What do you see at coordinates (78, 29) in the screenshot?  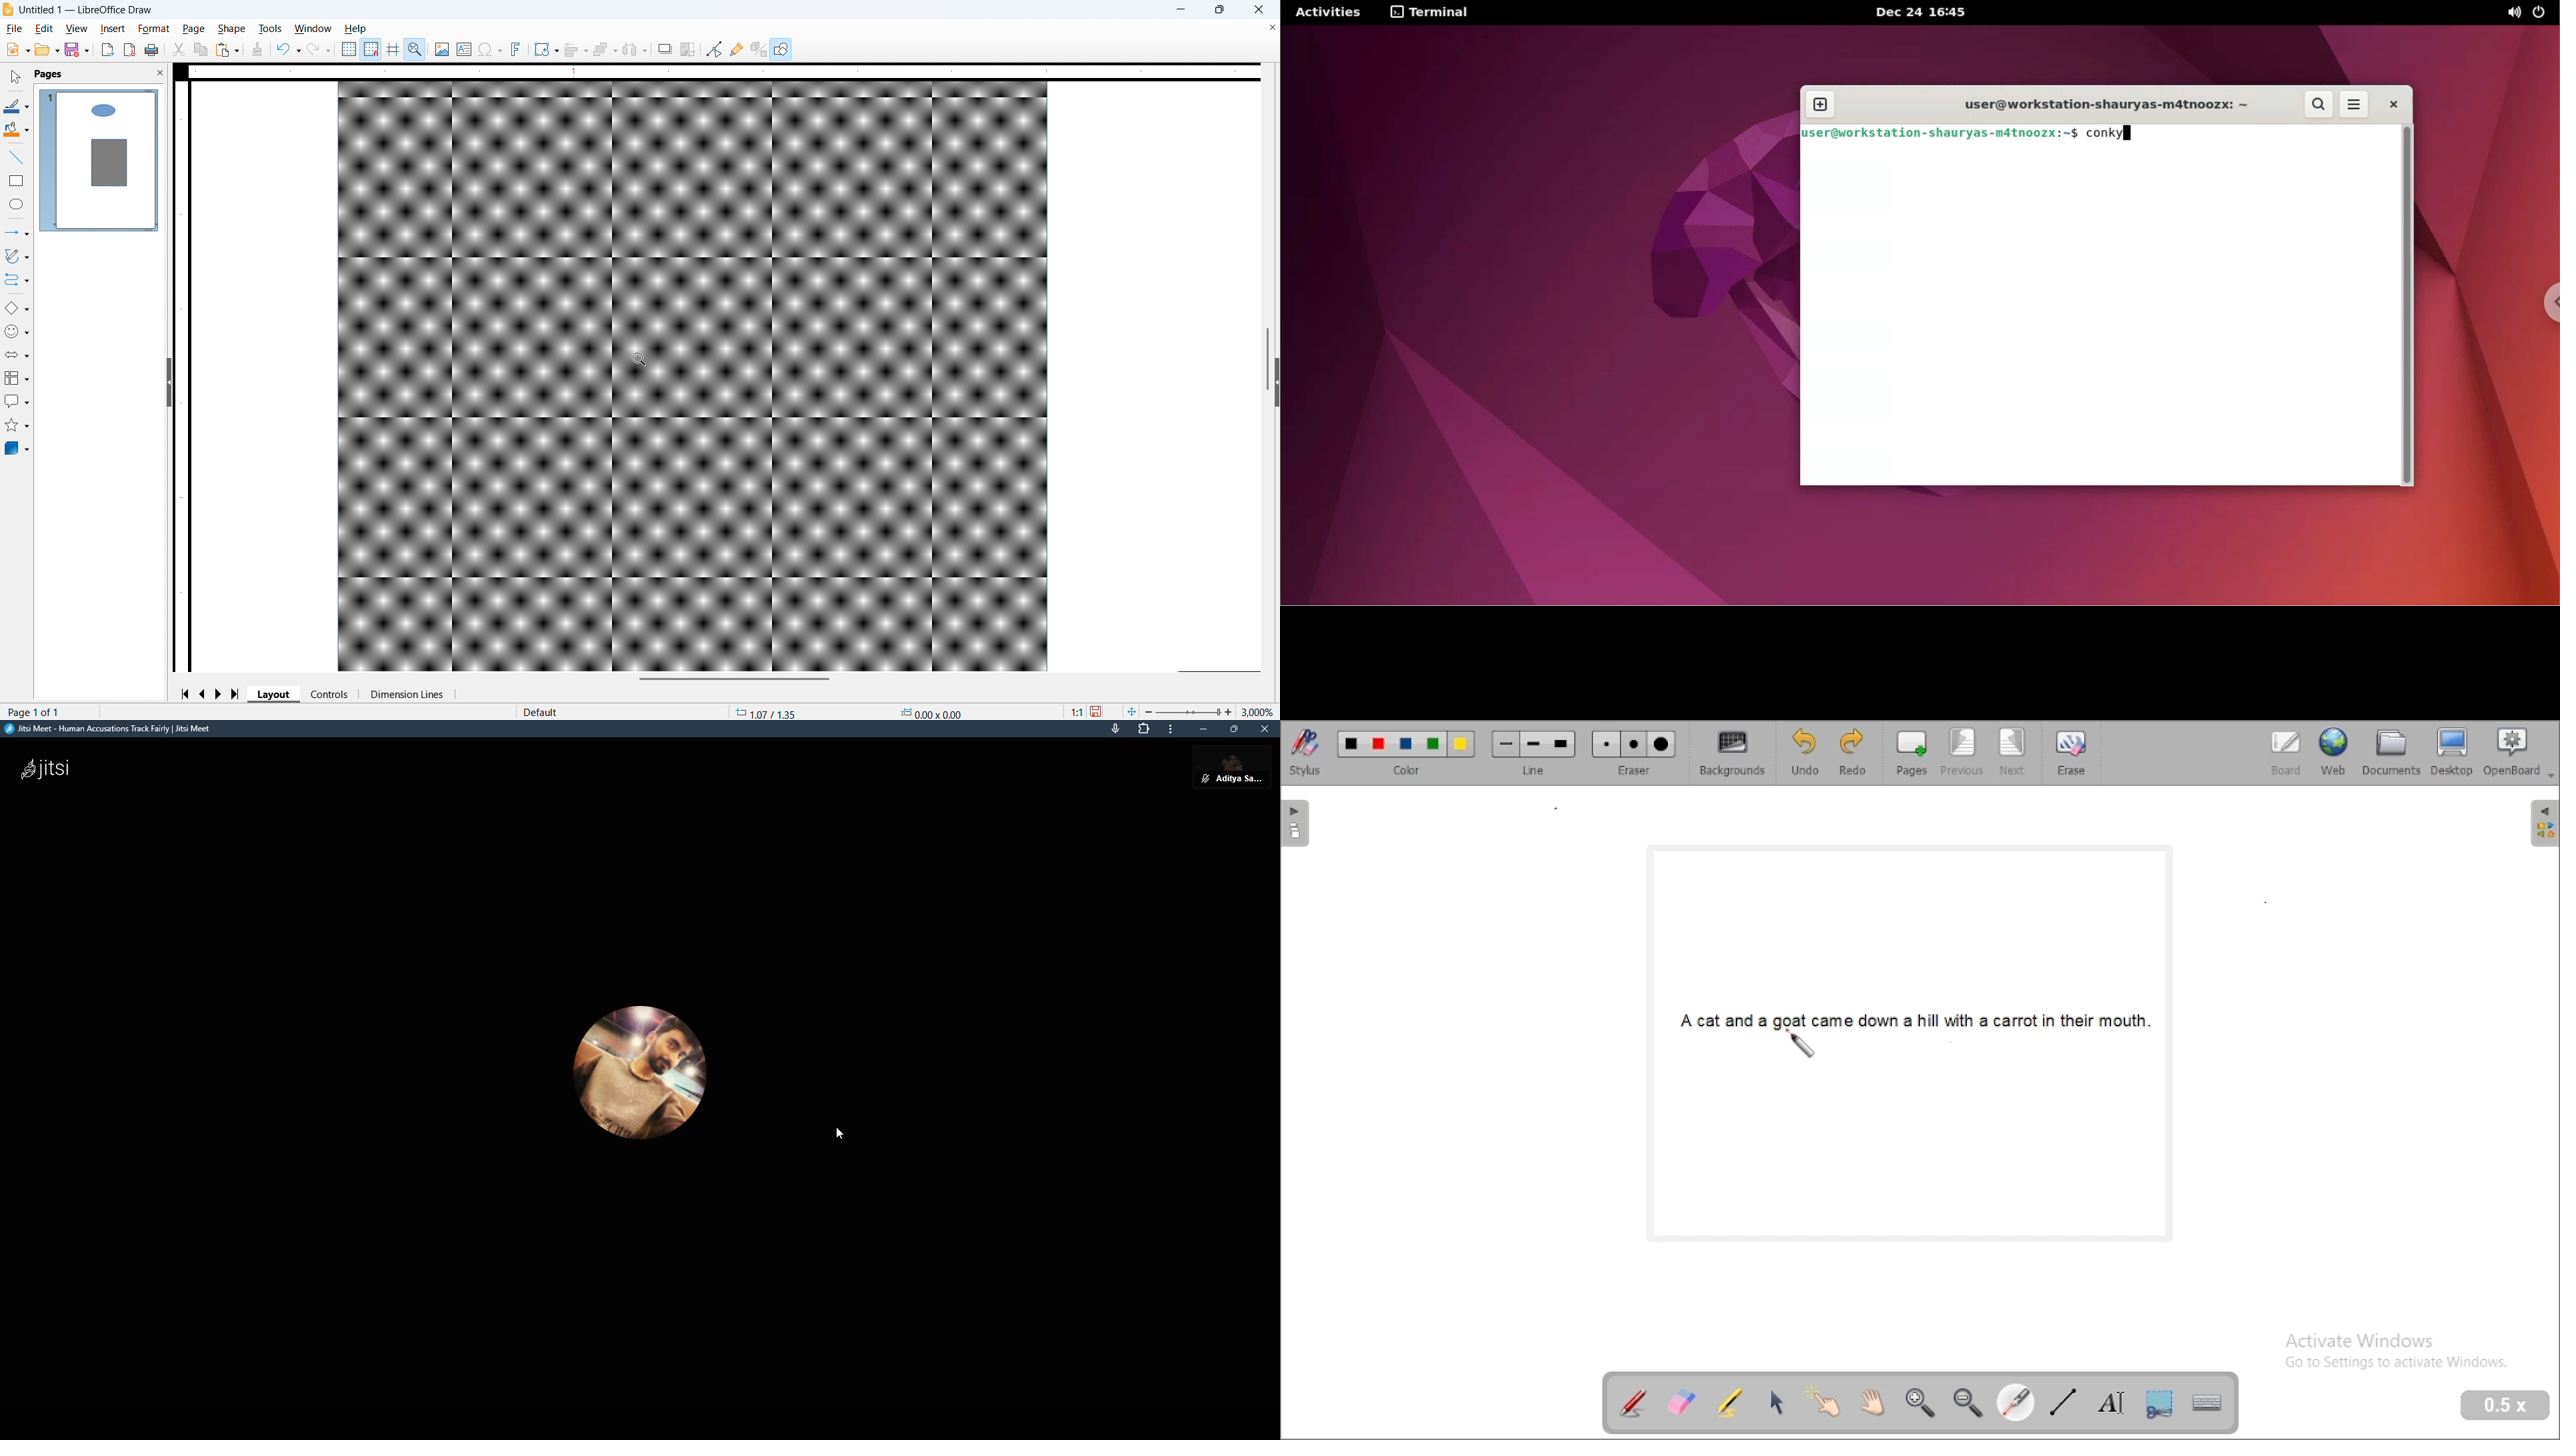 I see `View ` at bounding box center [78, 29].